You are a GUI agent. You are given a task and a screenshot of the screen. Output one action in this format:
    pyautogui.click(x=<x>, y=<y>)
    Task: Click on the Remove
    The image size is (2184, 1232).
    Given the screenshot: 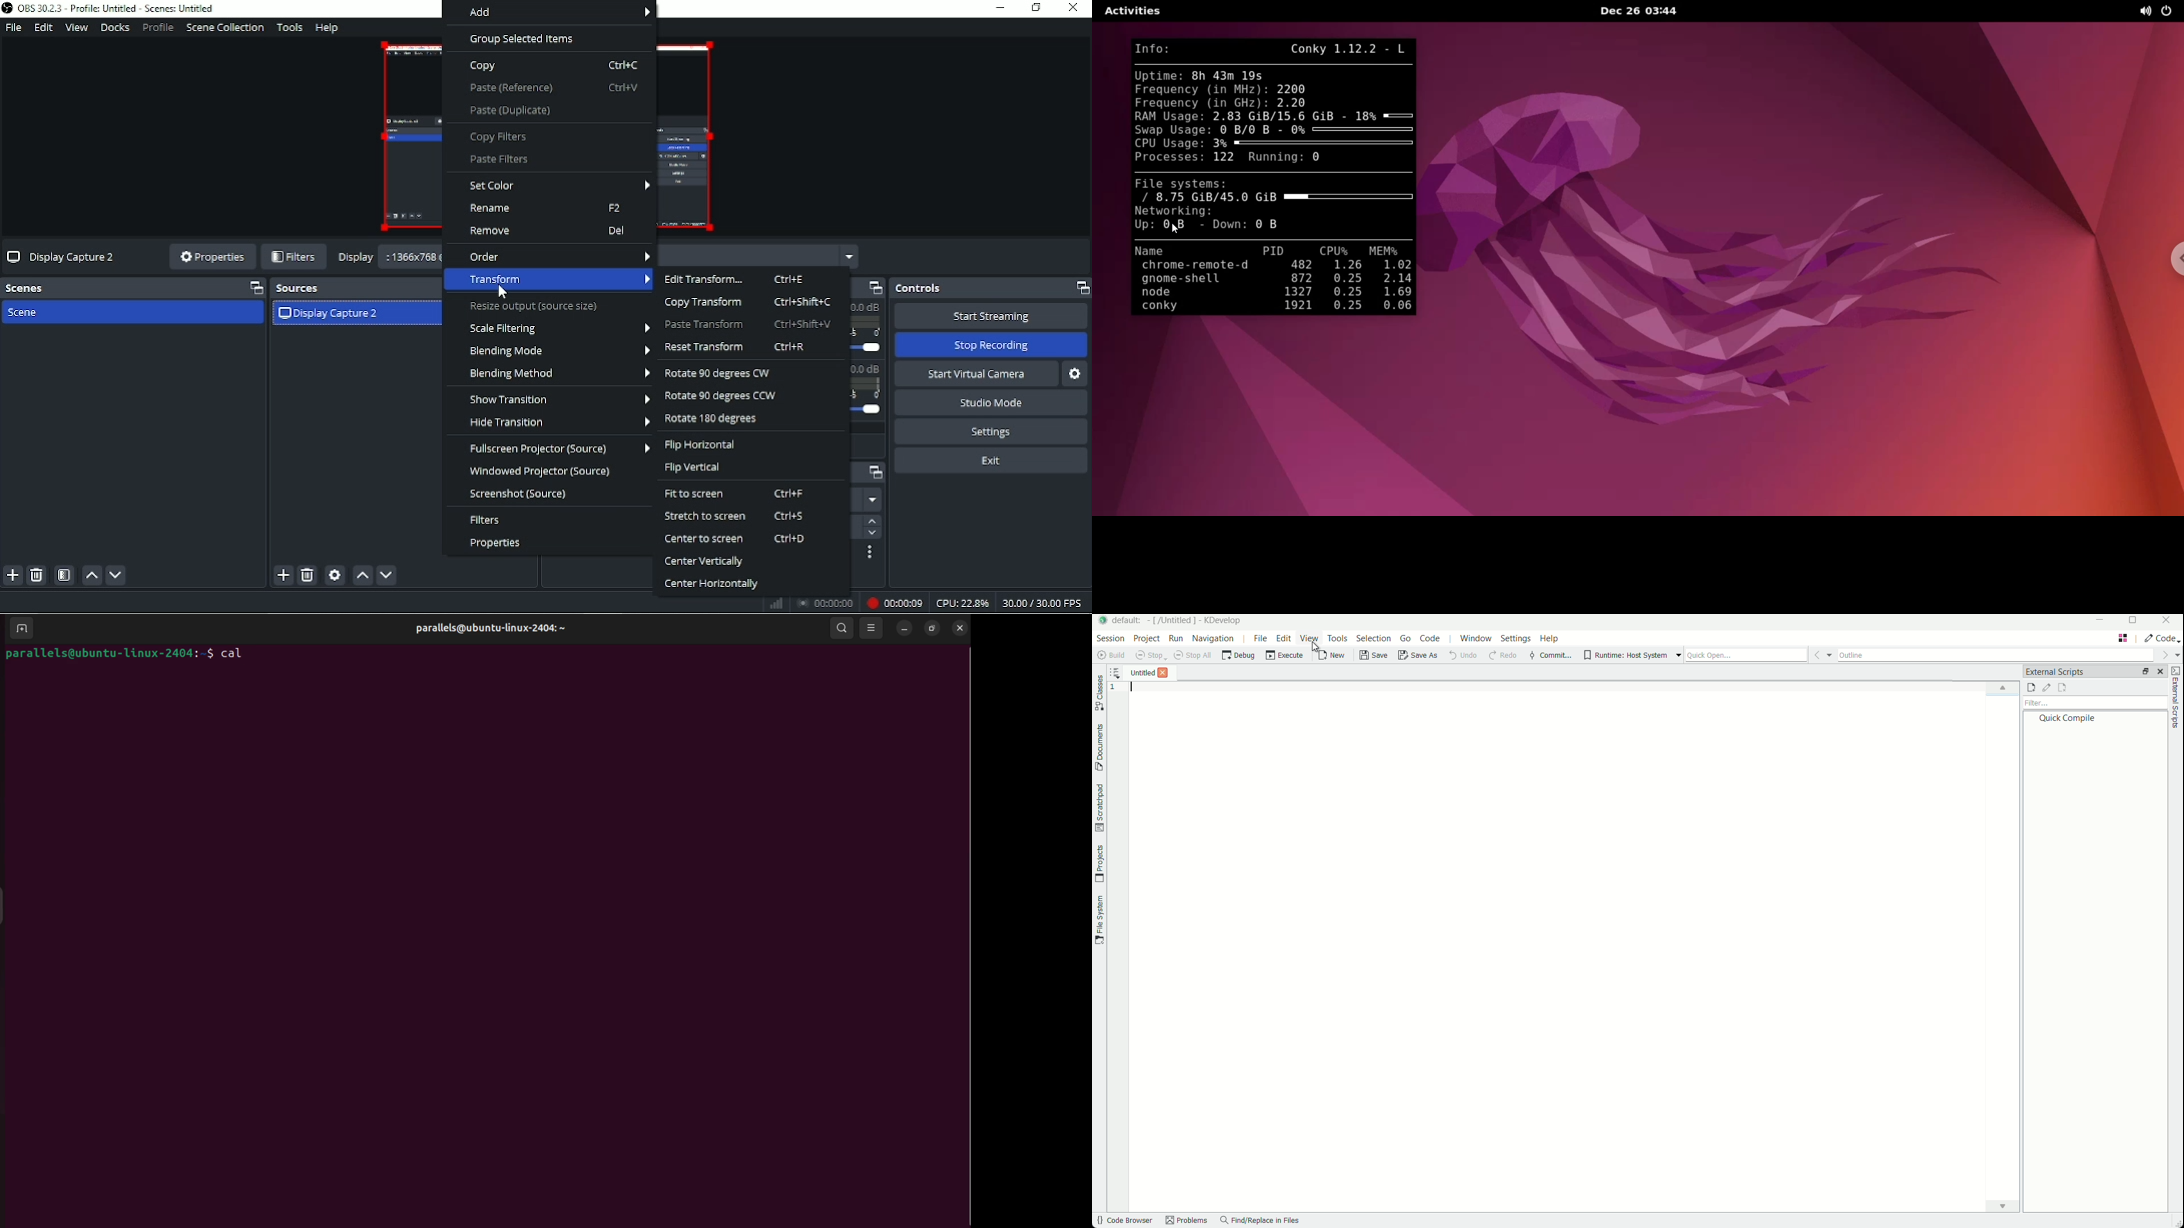 What is the action you would take?
    pyautogui.click(x=547, y=231)
    